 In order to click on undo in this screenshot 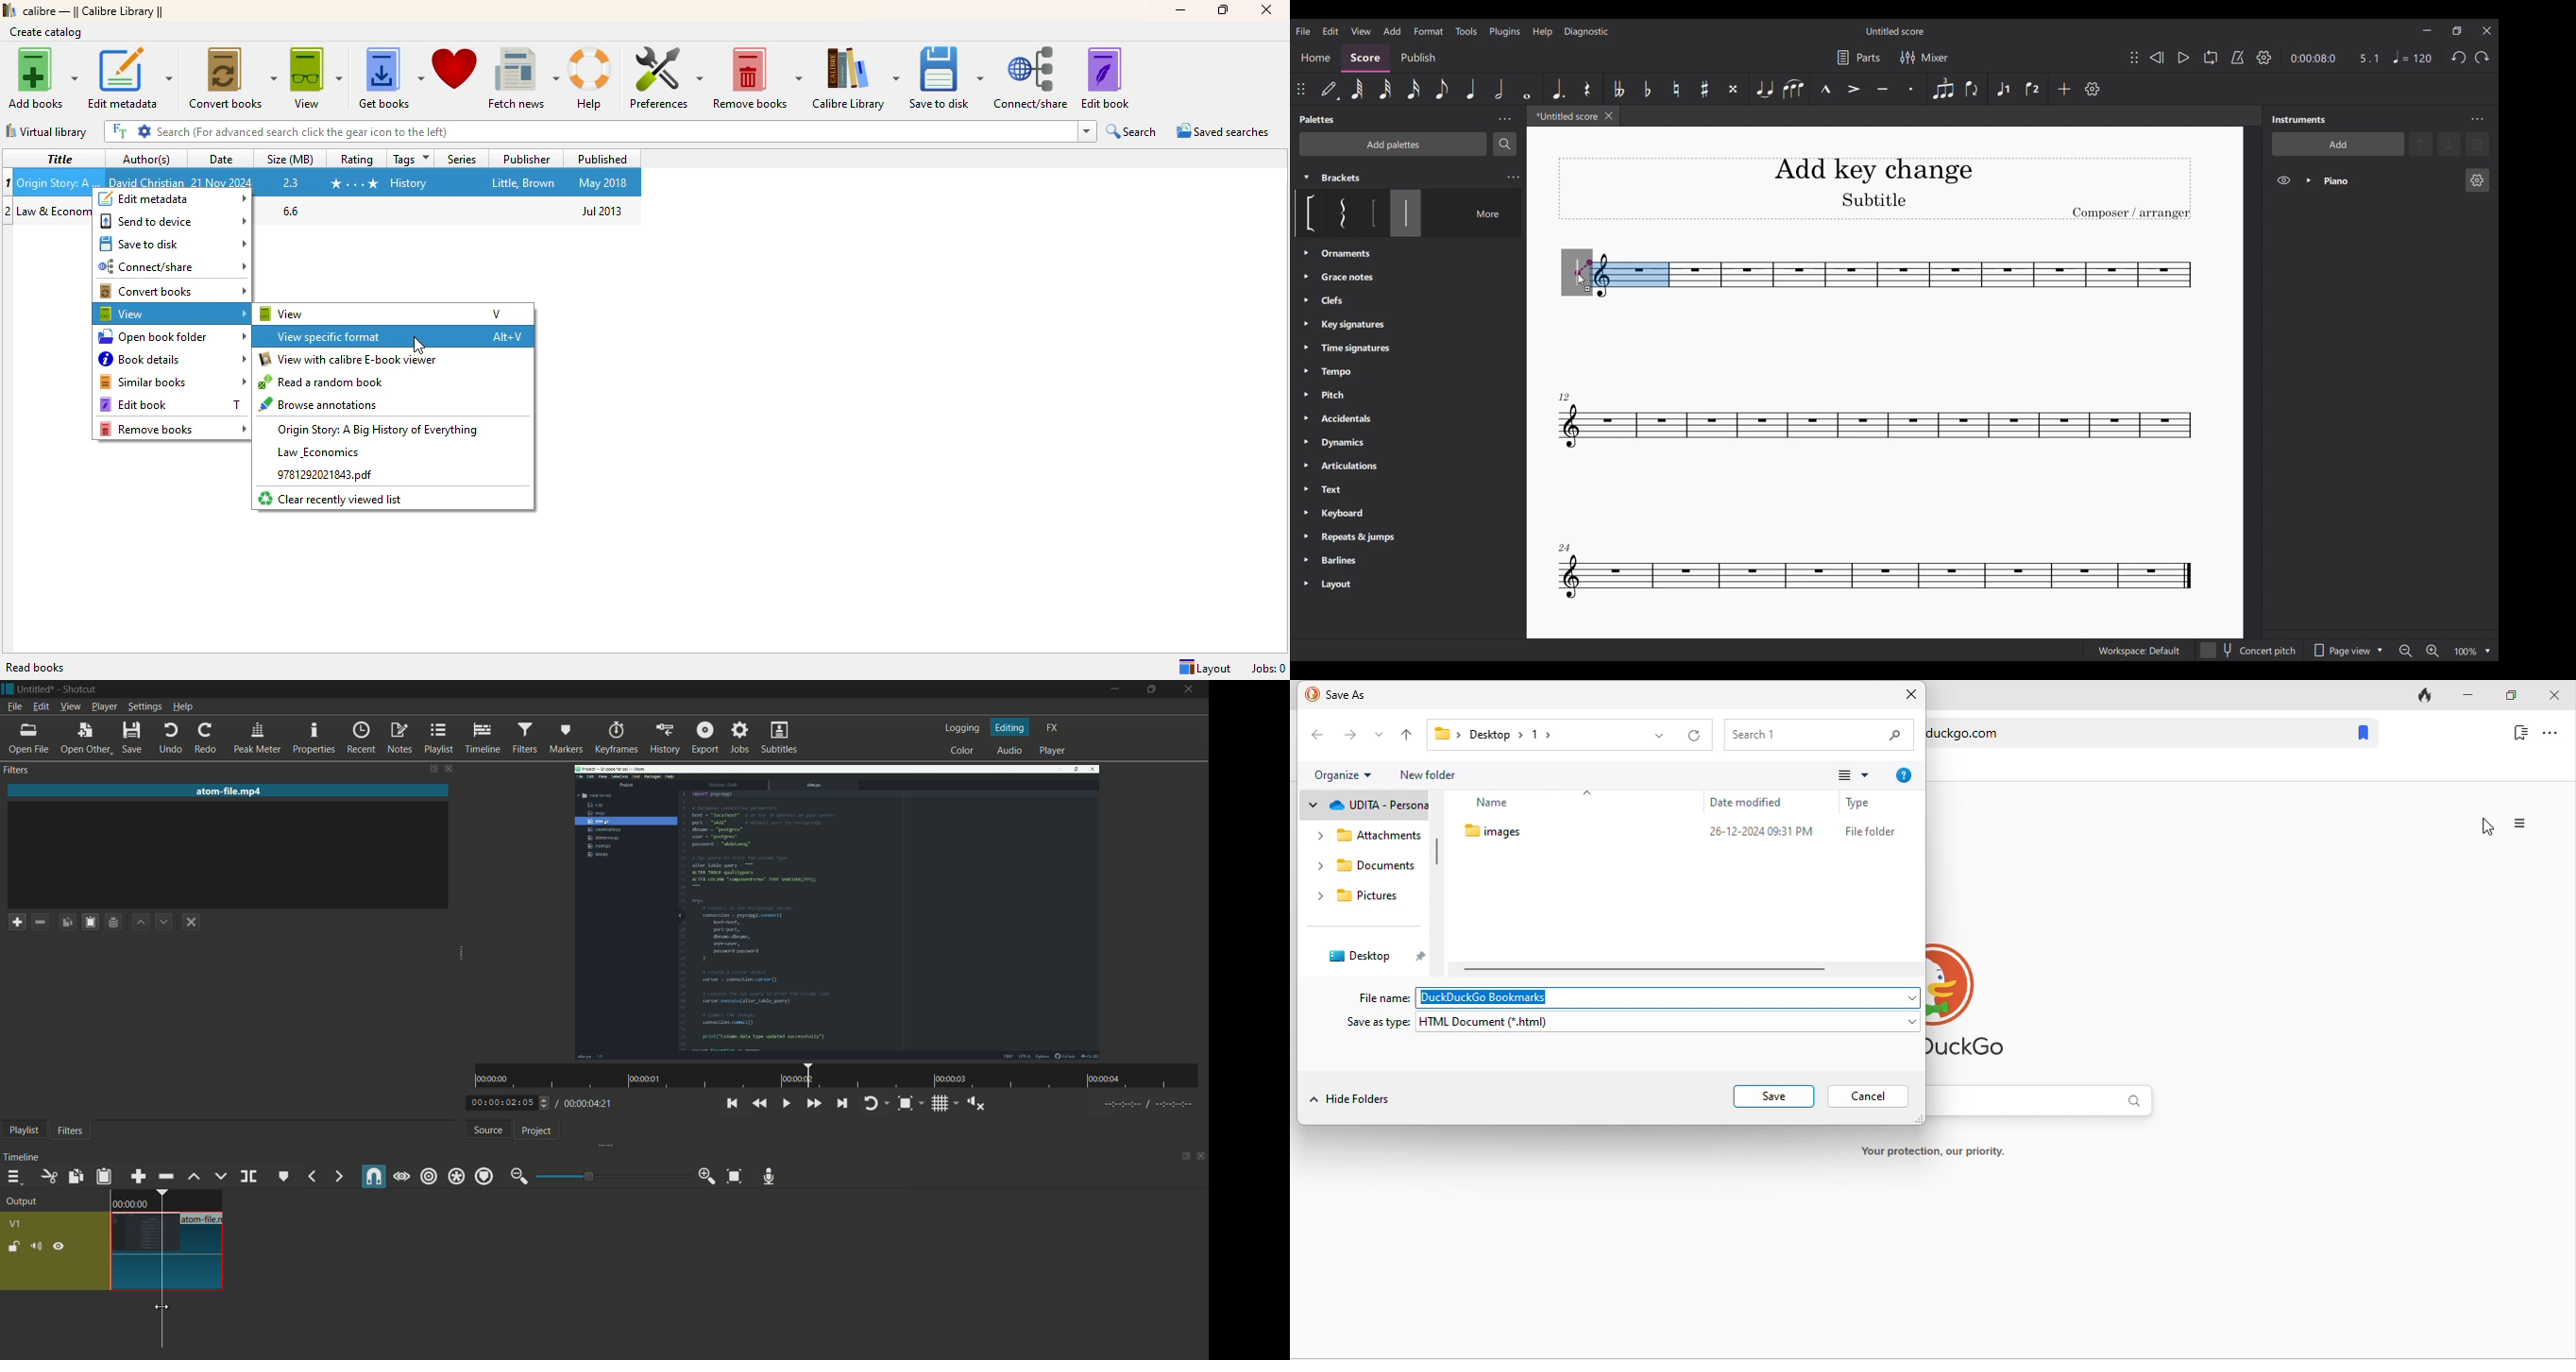, I will do `click(171, 737)`.